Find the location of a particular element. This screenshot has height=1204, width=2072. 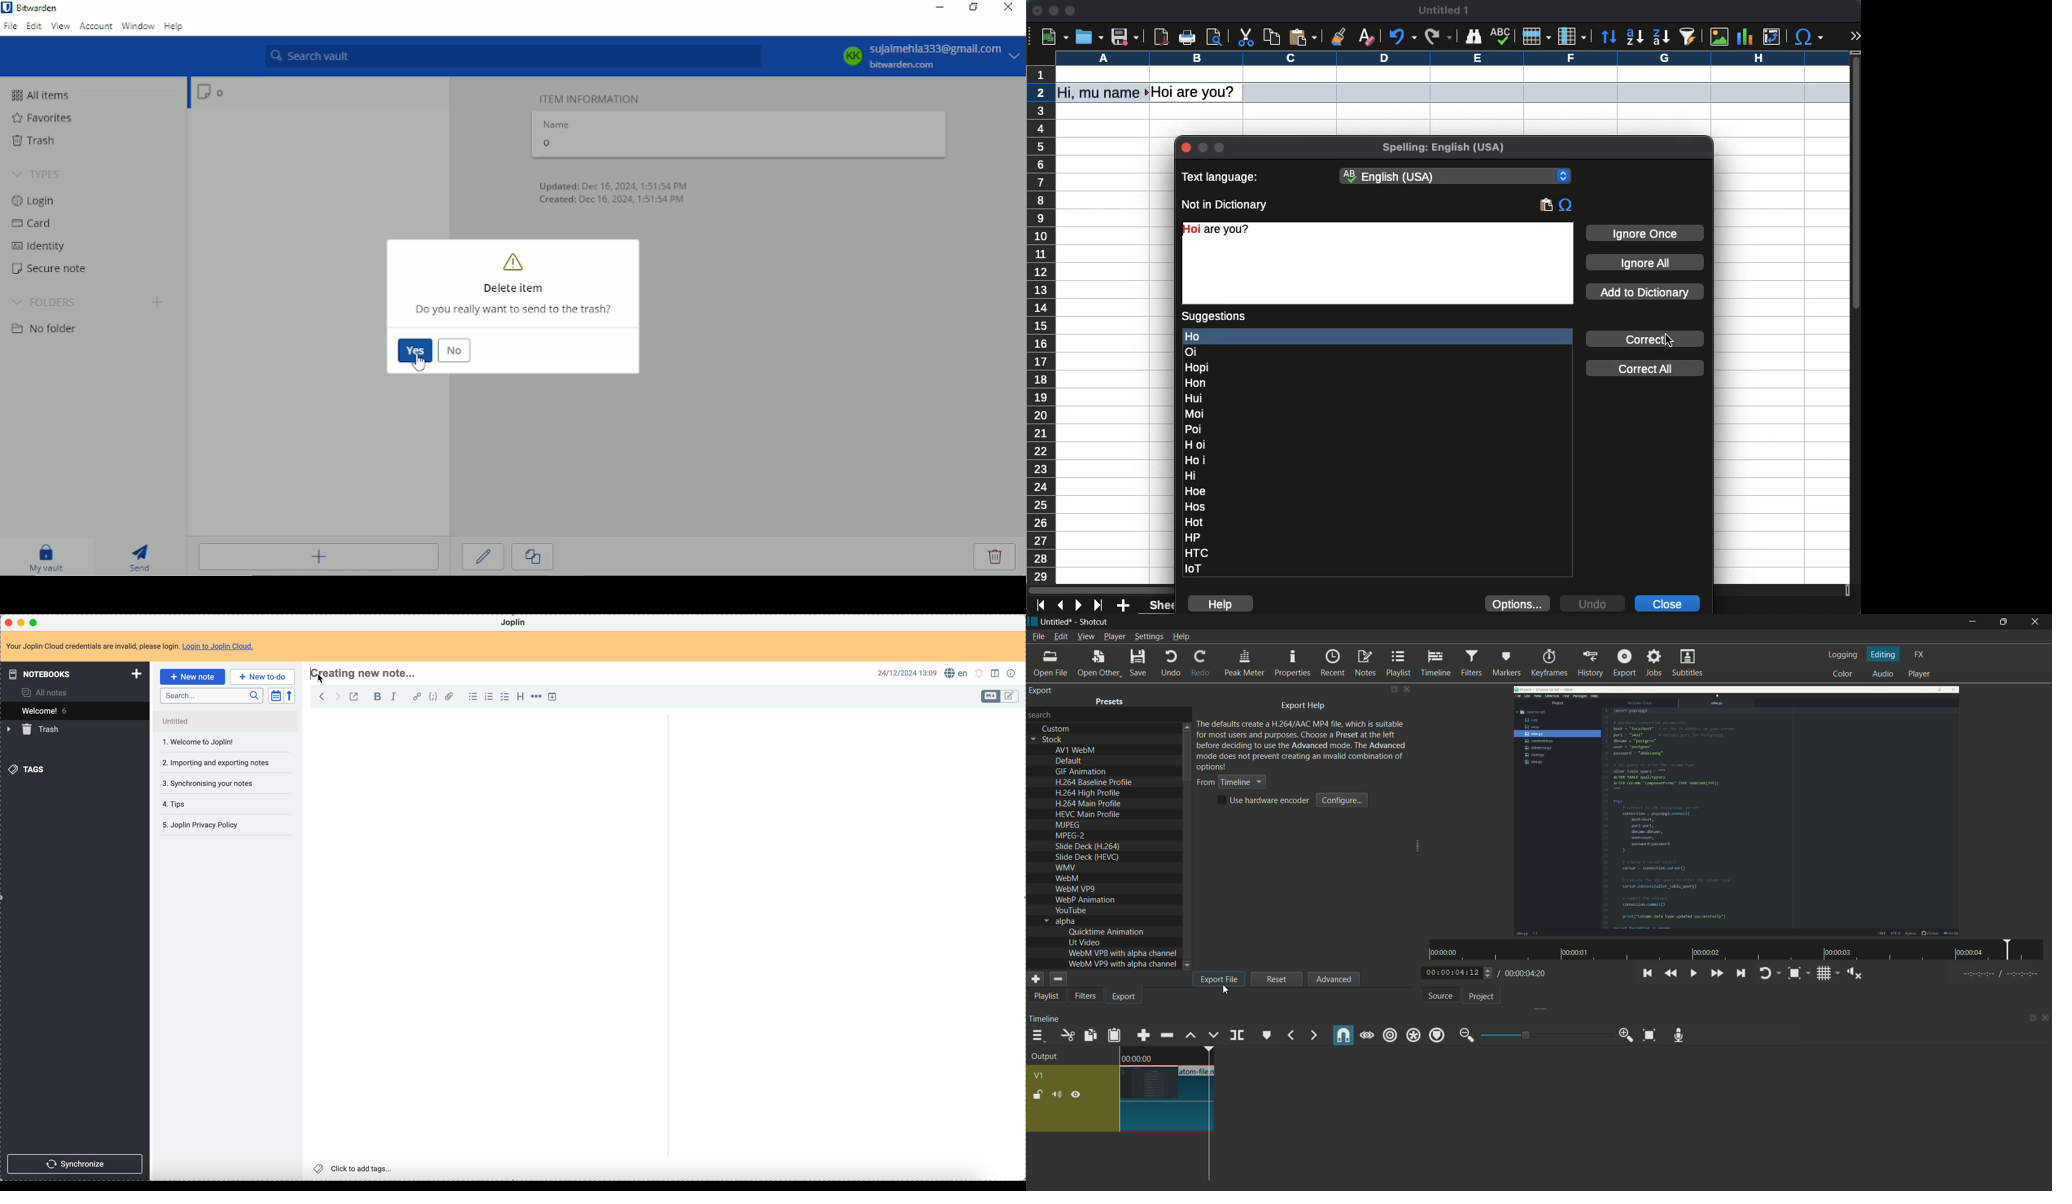

check list is located at coordinates (504, 697).